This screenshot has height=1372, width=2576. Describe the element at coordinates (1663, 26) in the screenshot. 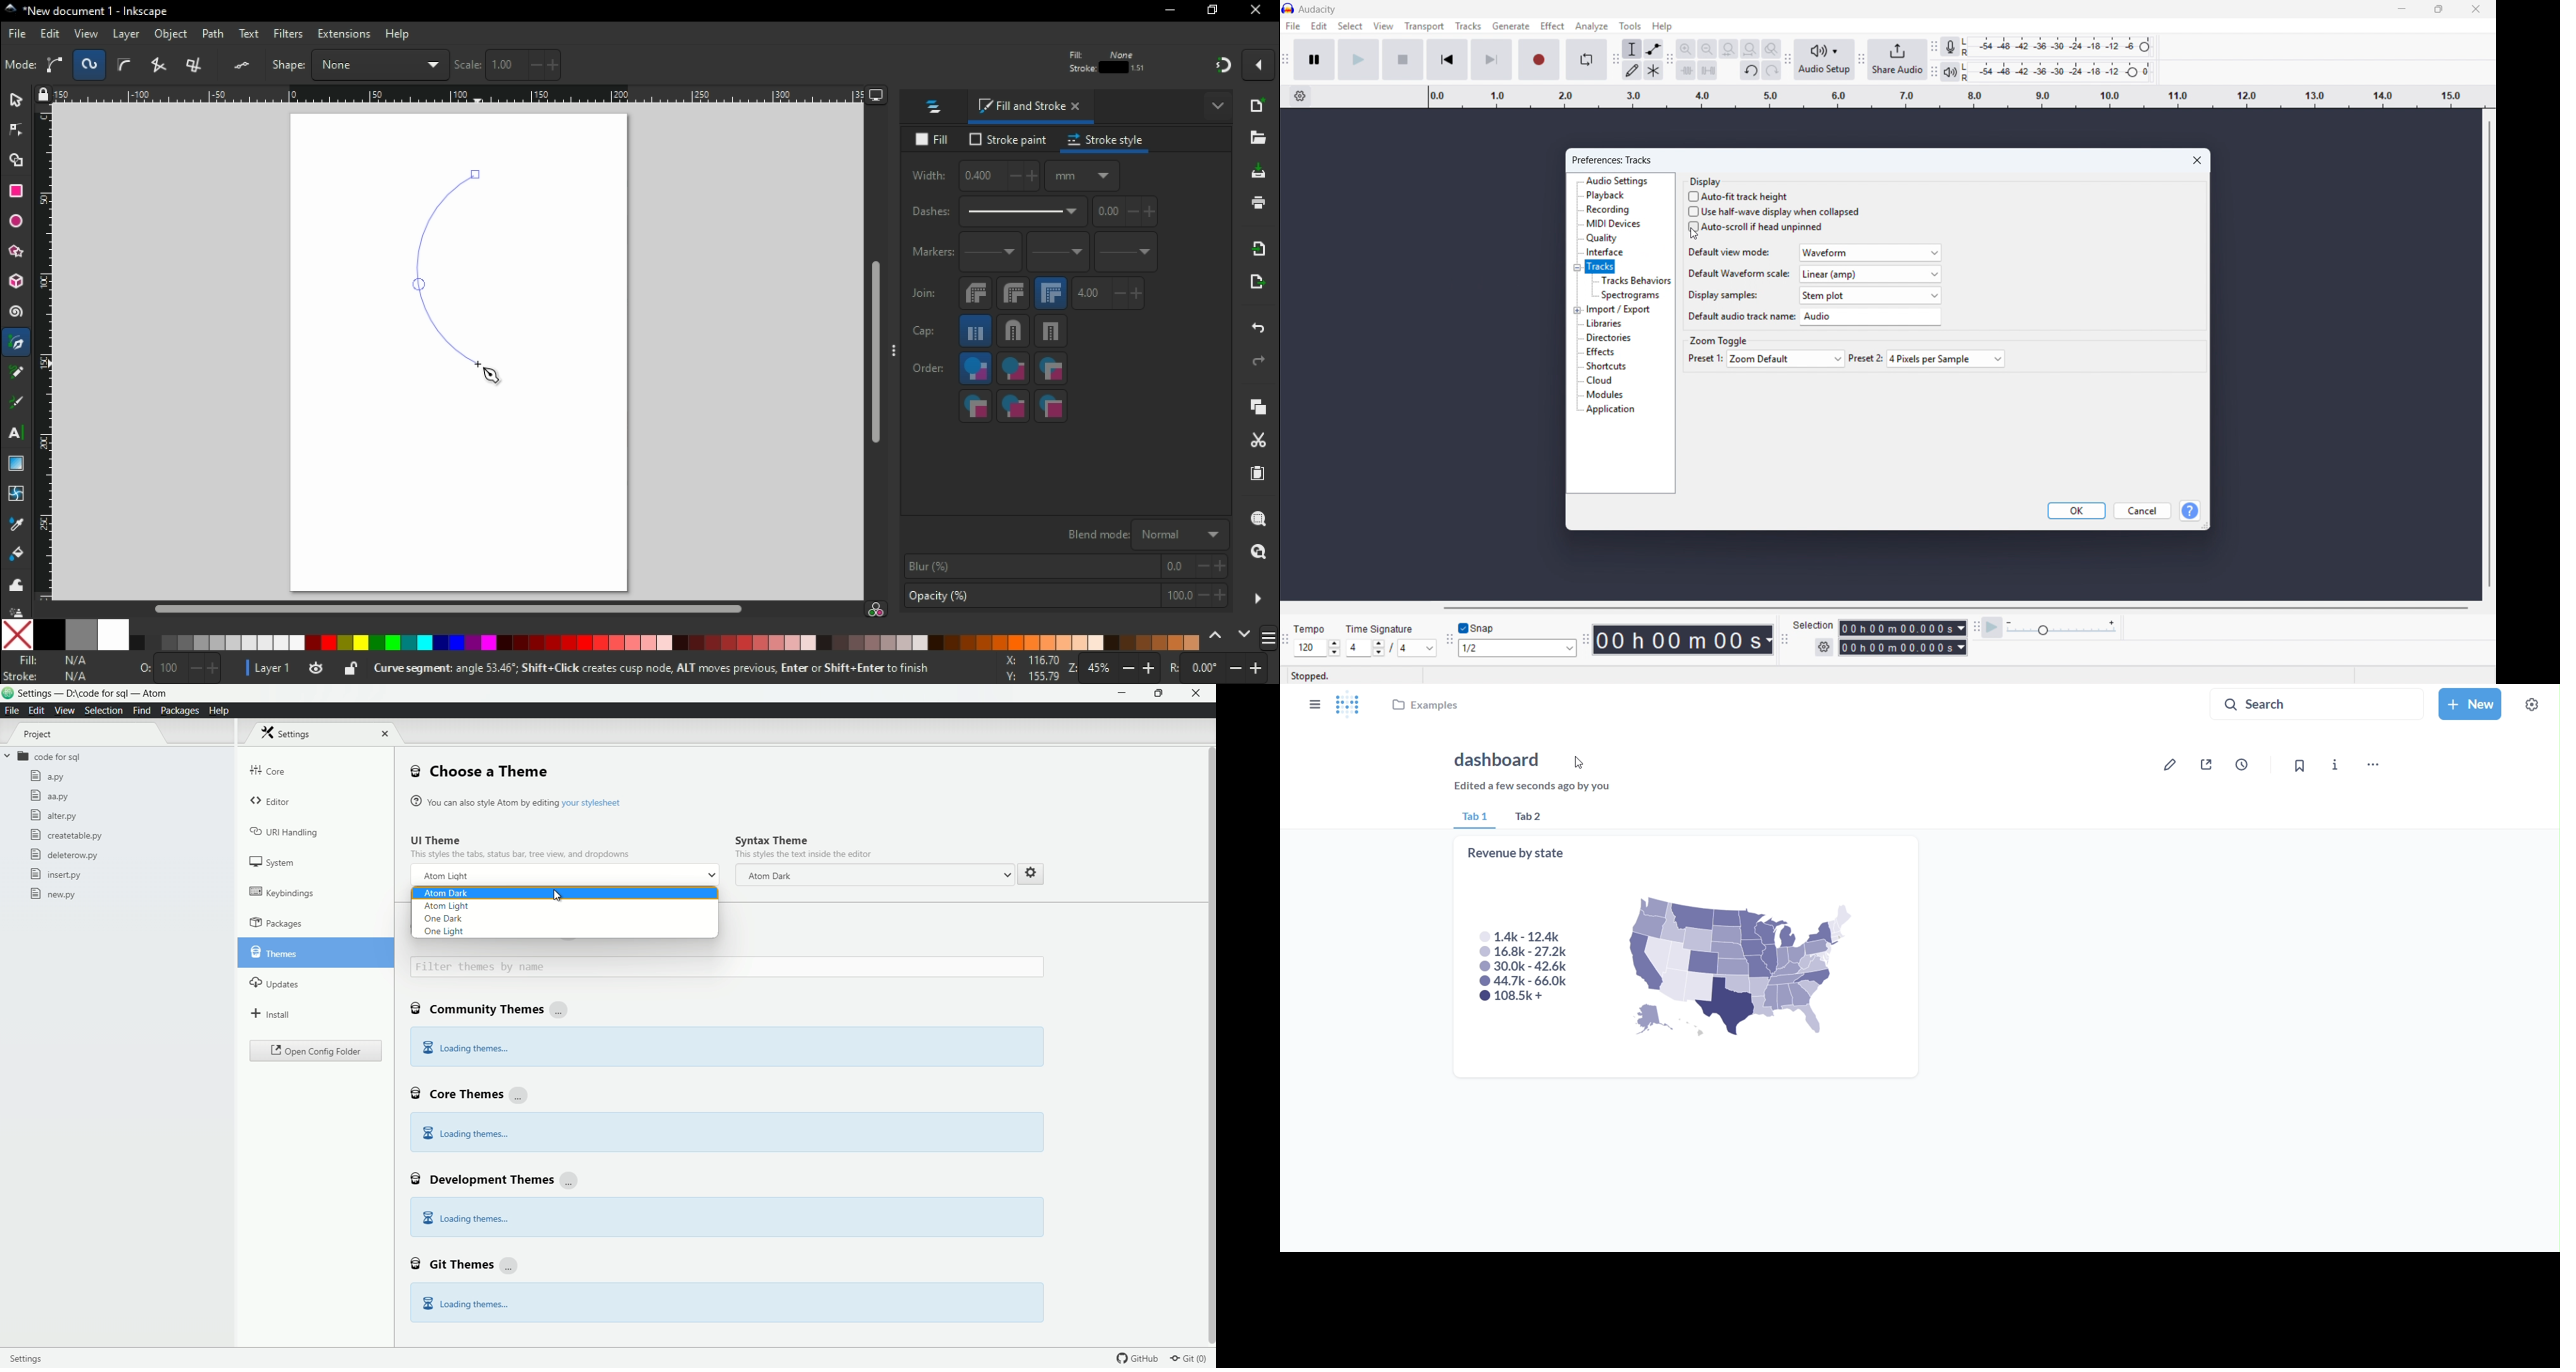

I see `help` at that location.